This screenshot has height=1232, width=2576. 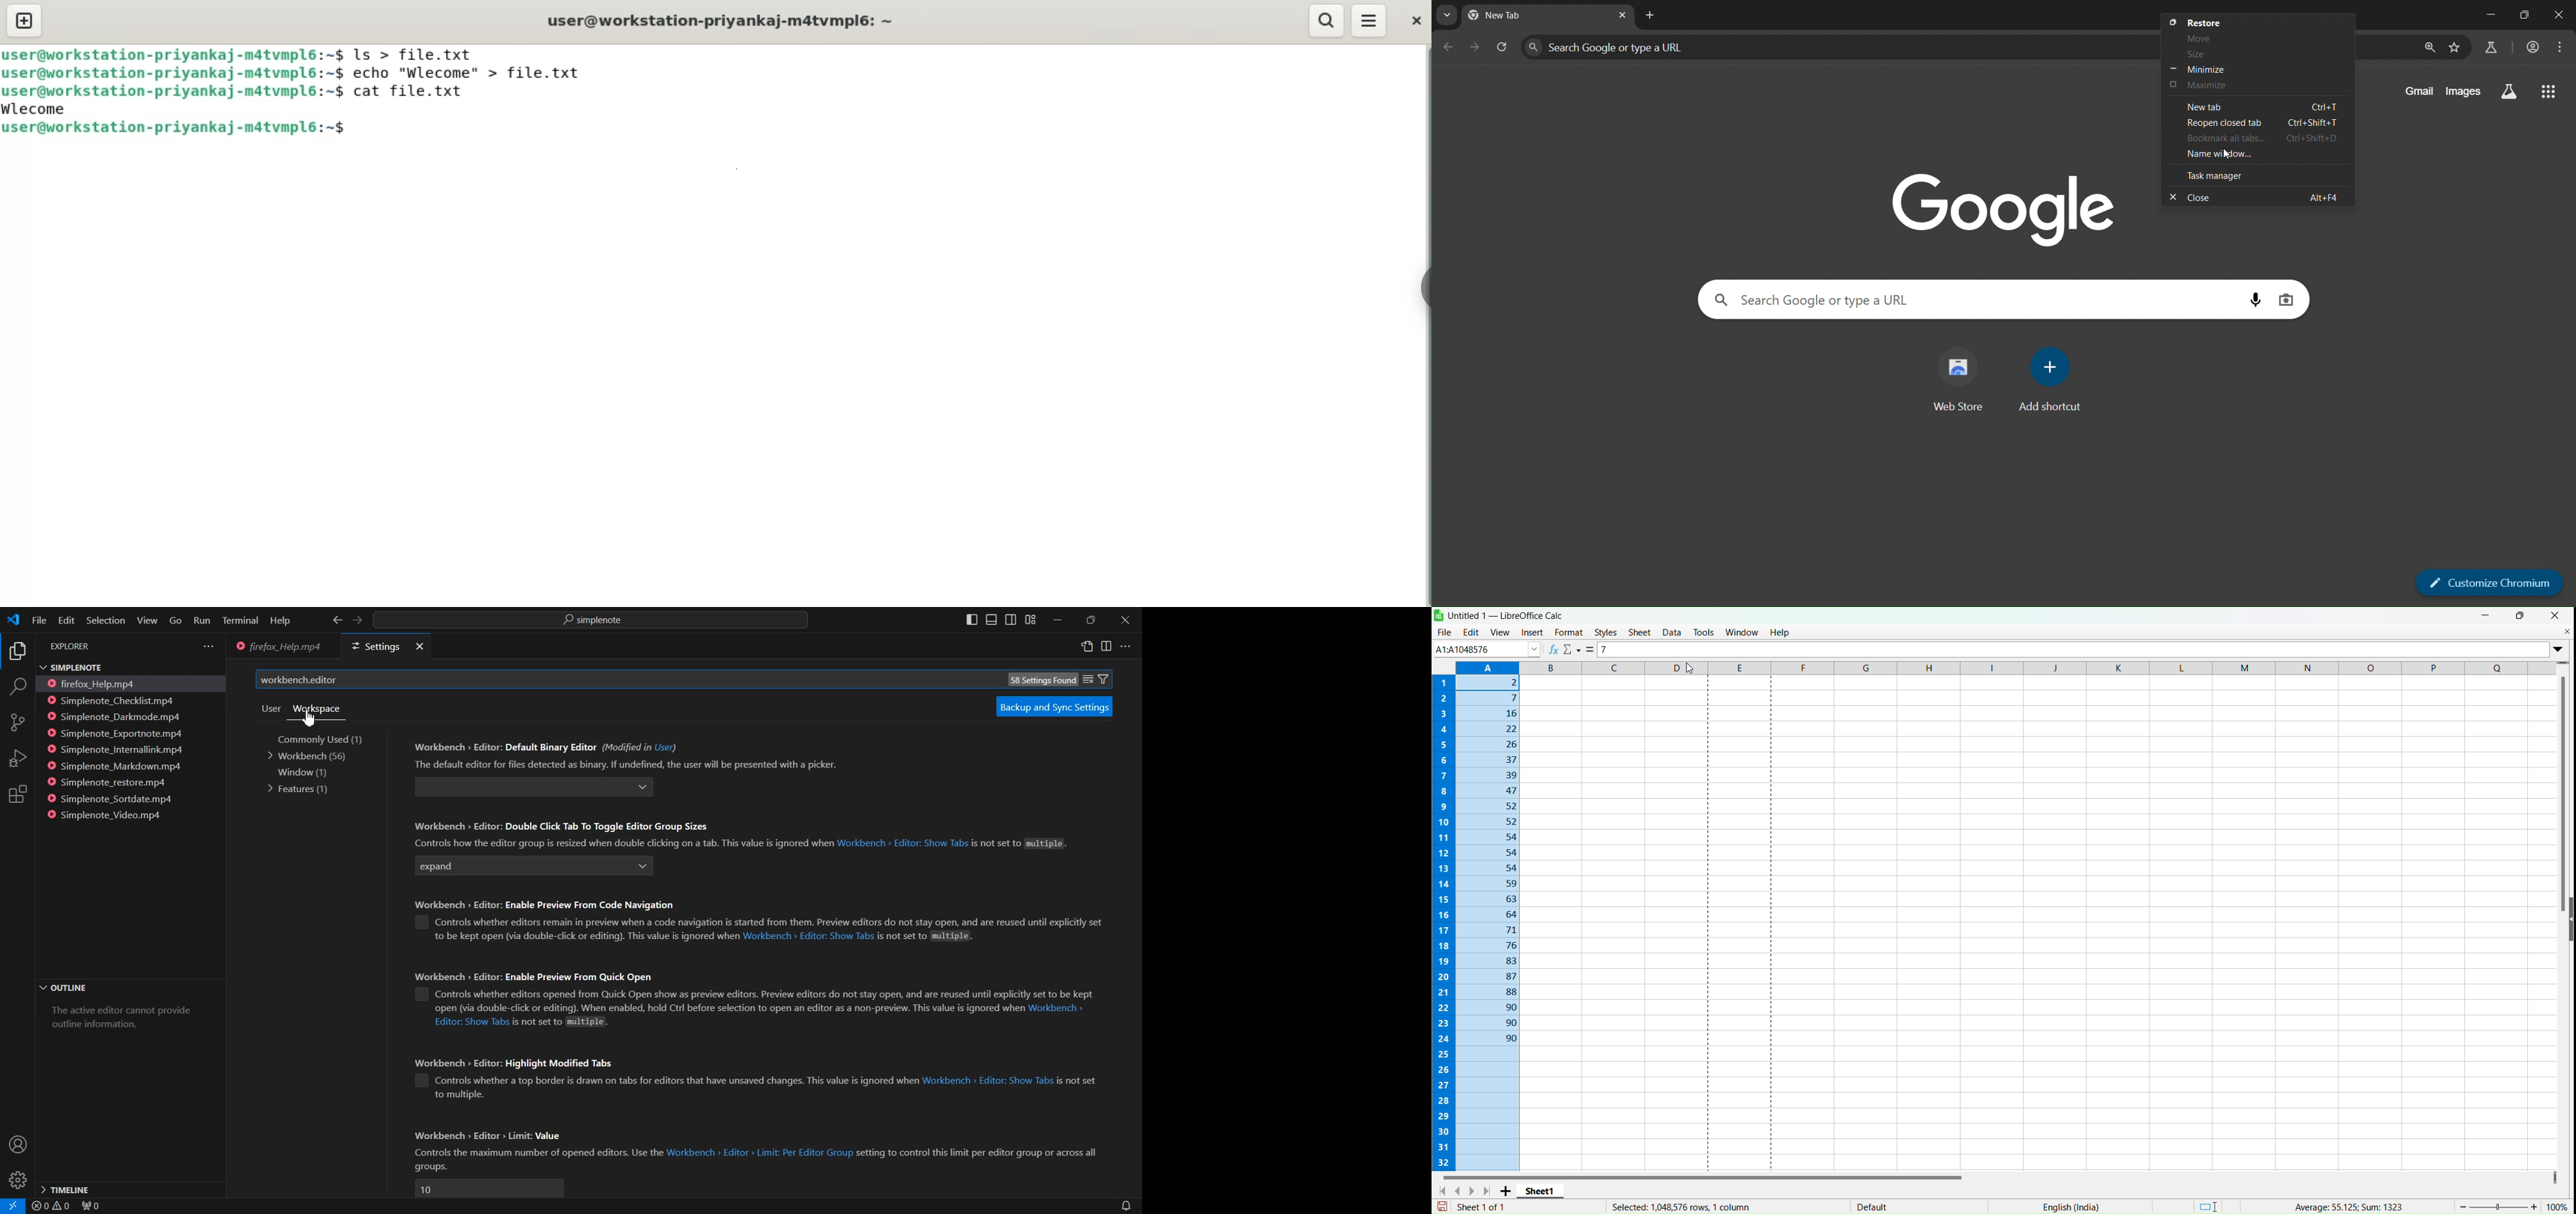 What do you see at coordinates (17, 689) in the screenshot?
I see `Search` at bounding box center [17, 689].